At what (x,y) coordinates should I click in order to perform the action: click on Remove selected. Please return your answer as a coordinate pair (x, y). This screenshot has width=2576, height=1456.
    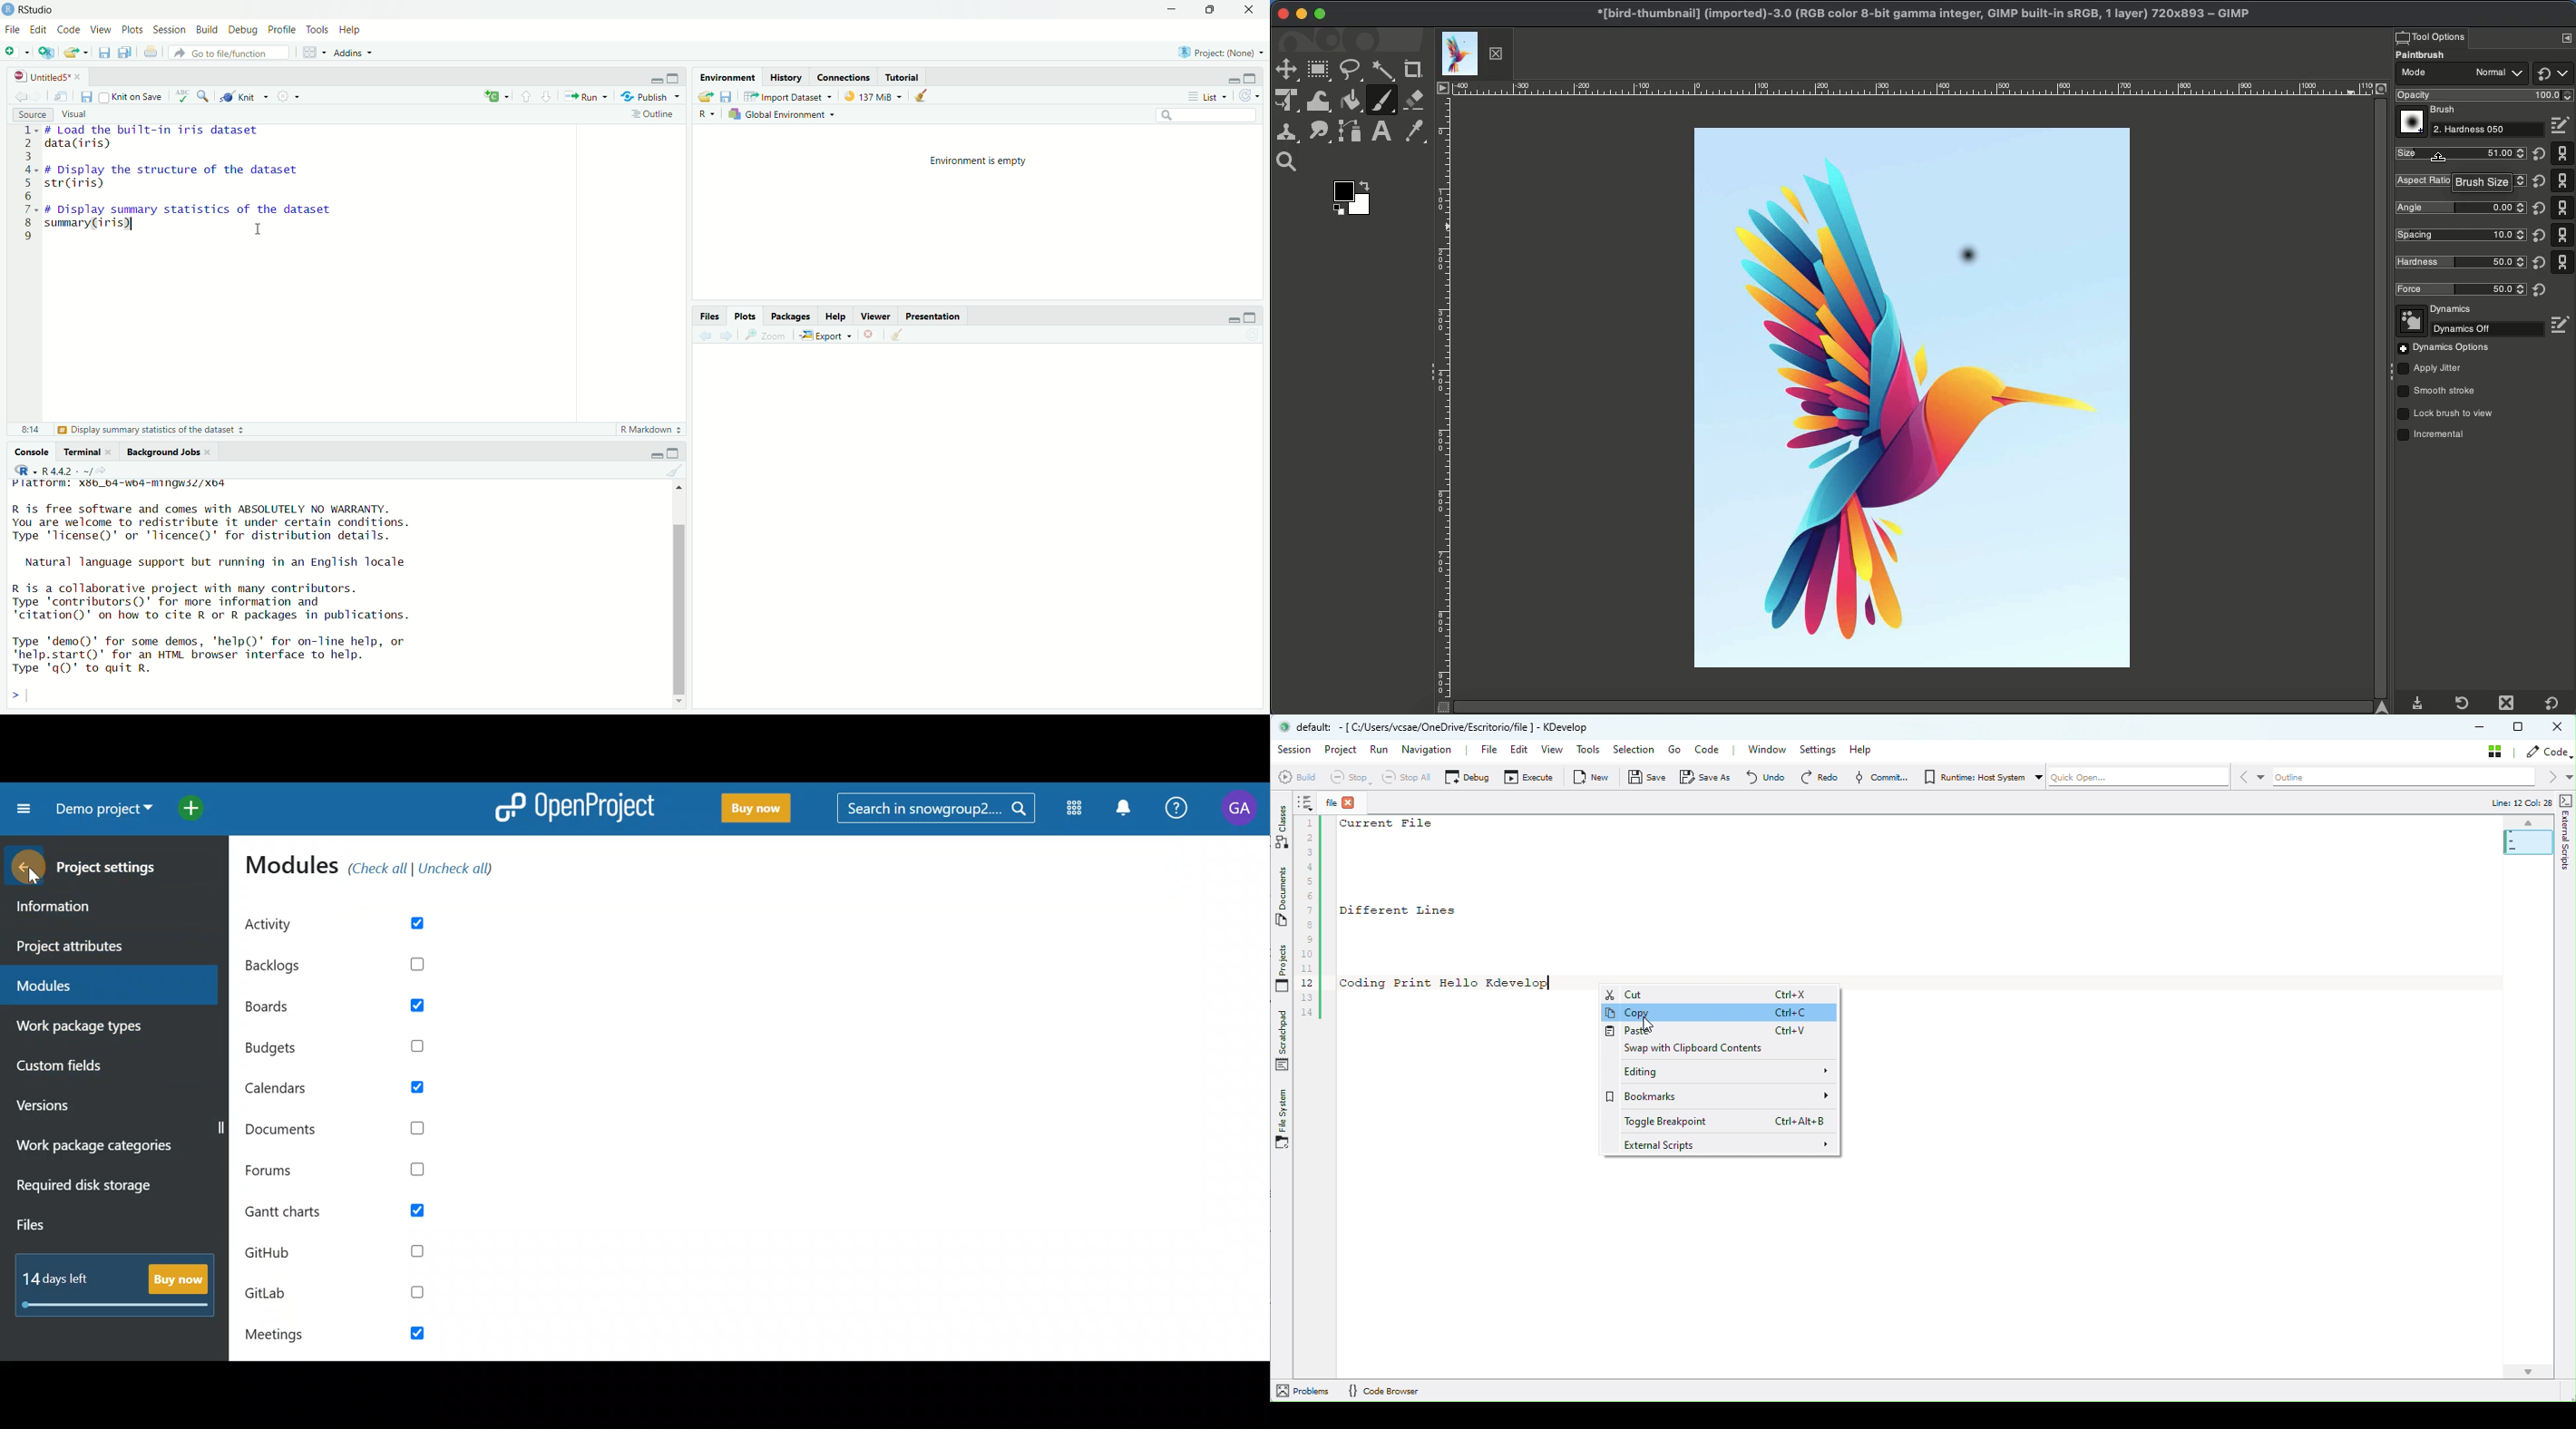
    Looking at the image, I should click on (872, 334).